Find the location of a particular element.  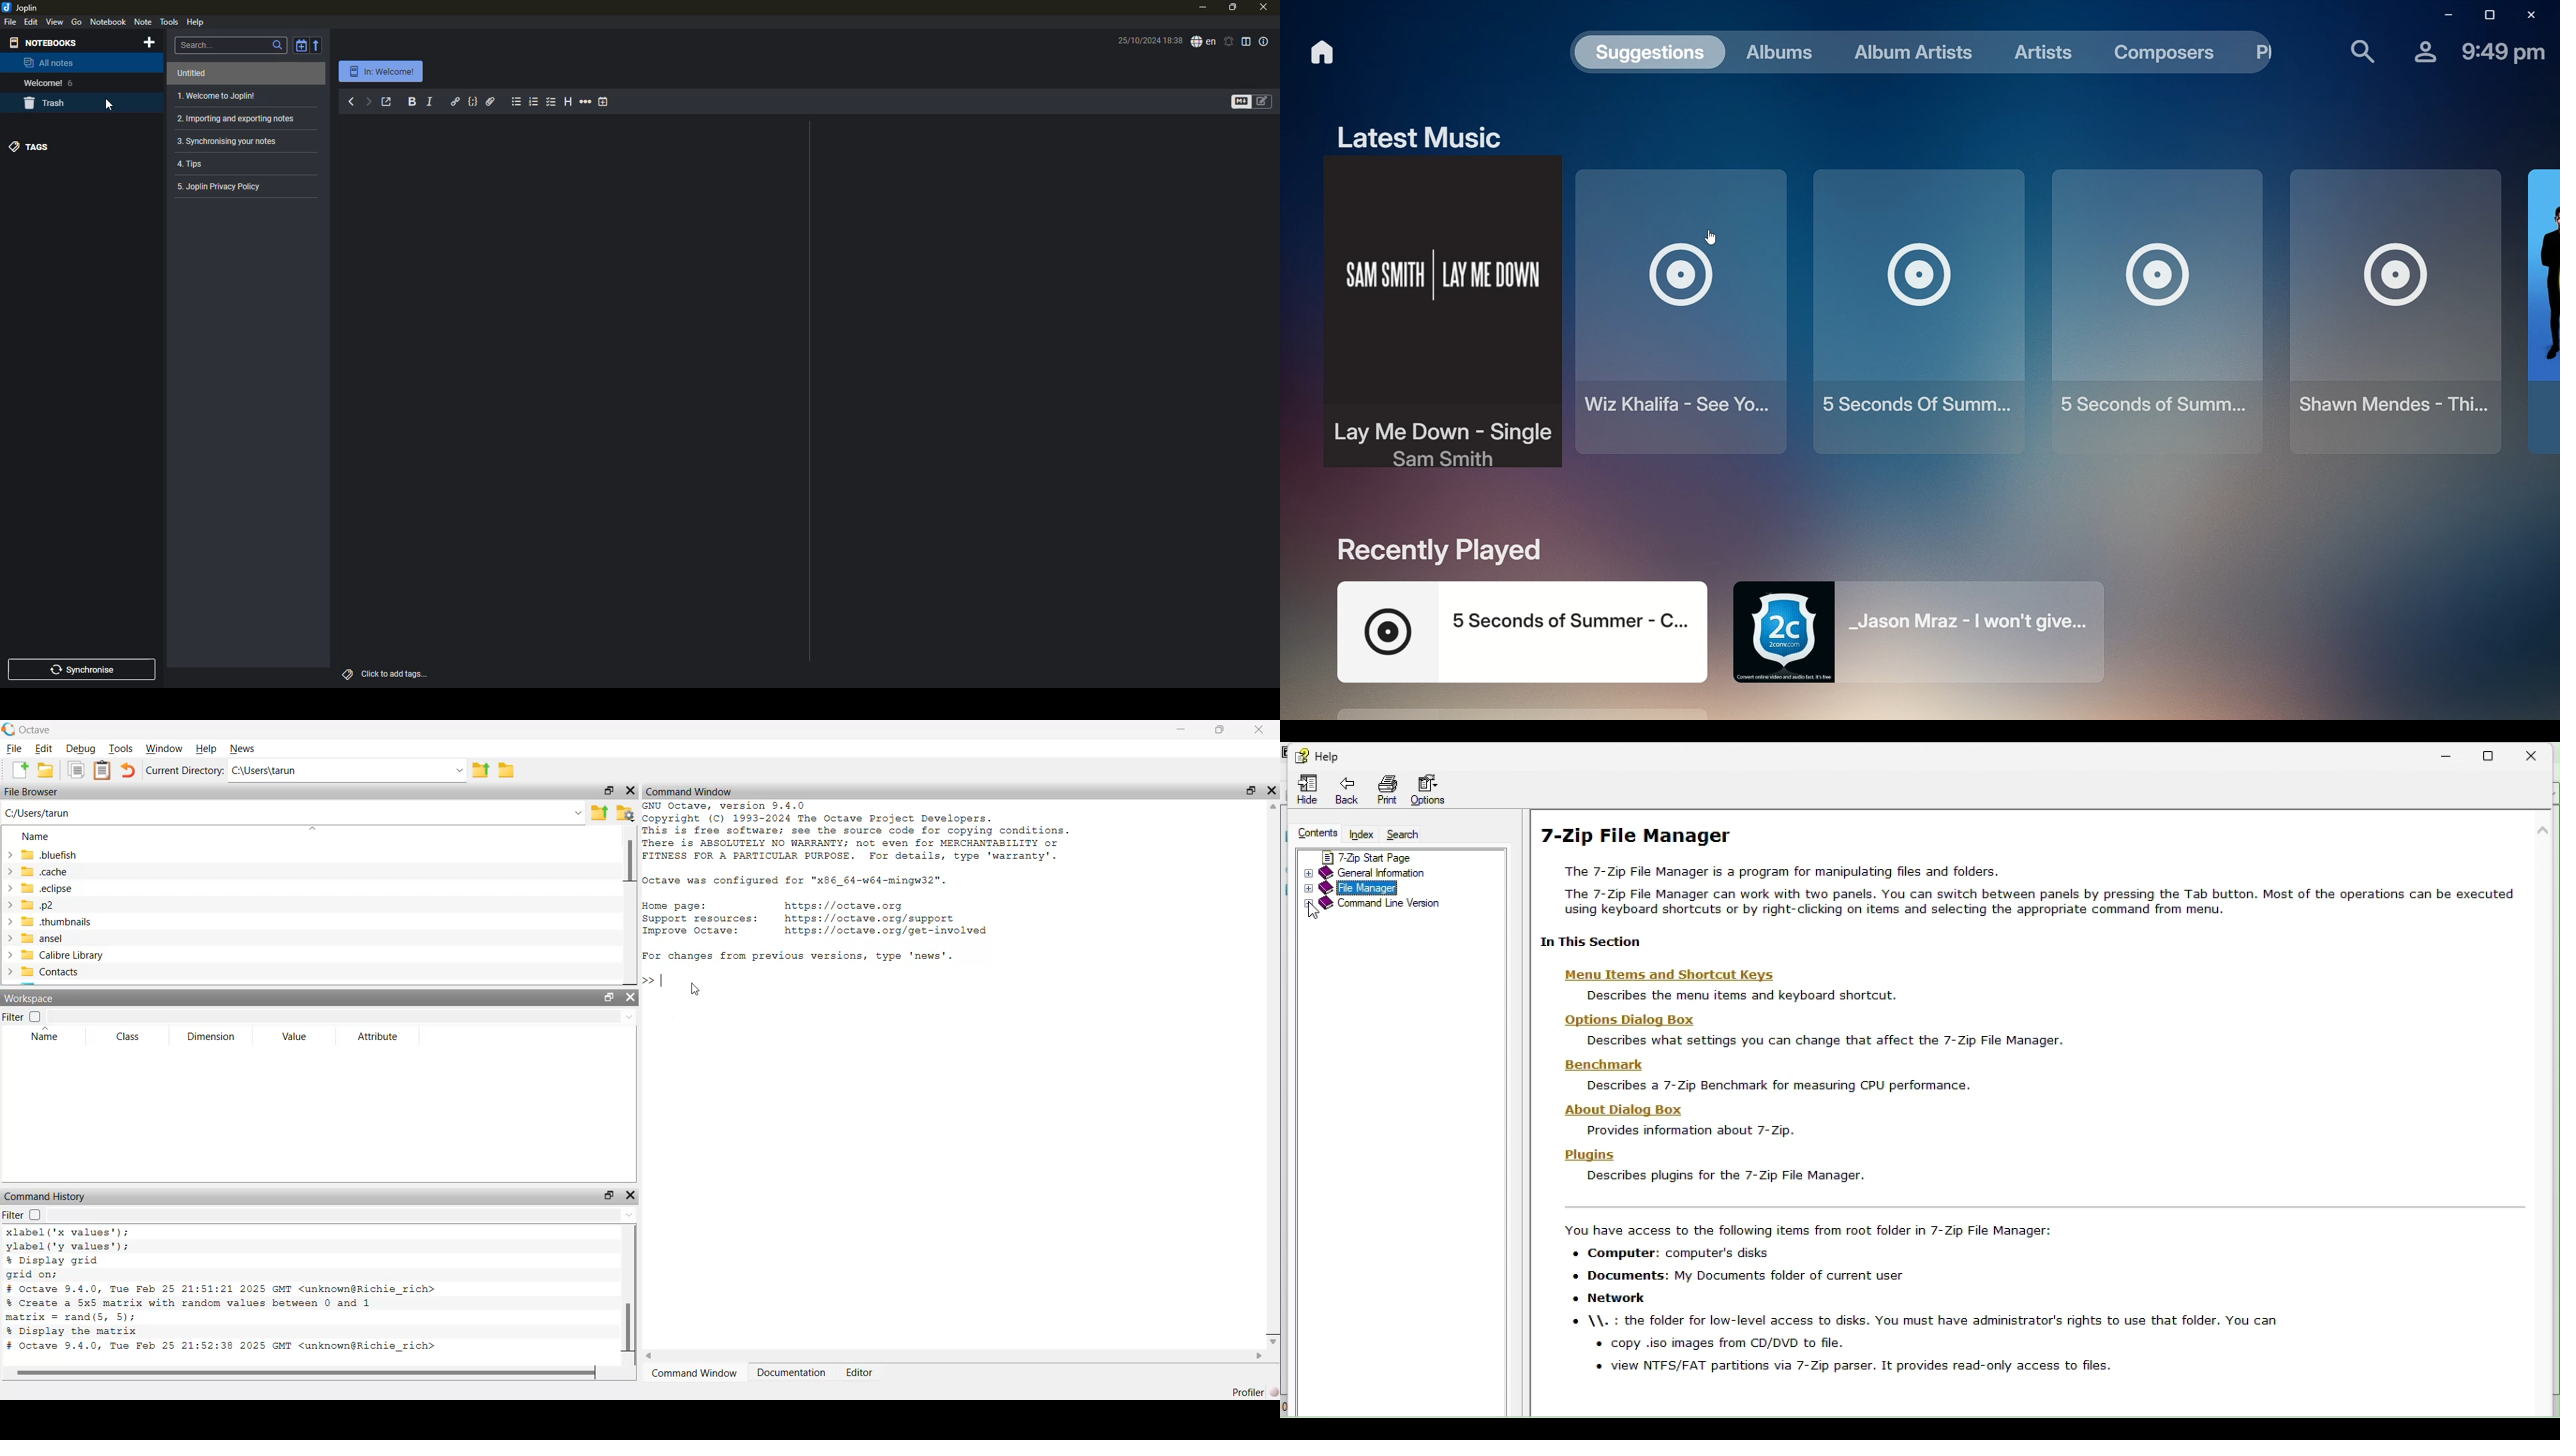

bold is located at coordinates (411, 102).